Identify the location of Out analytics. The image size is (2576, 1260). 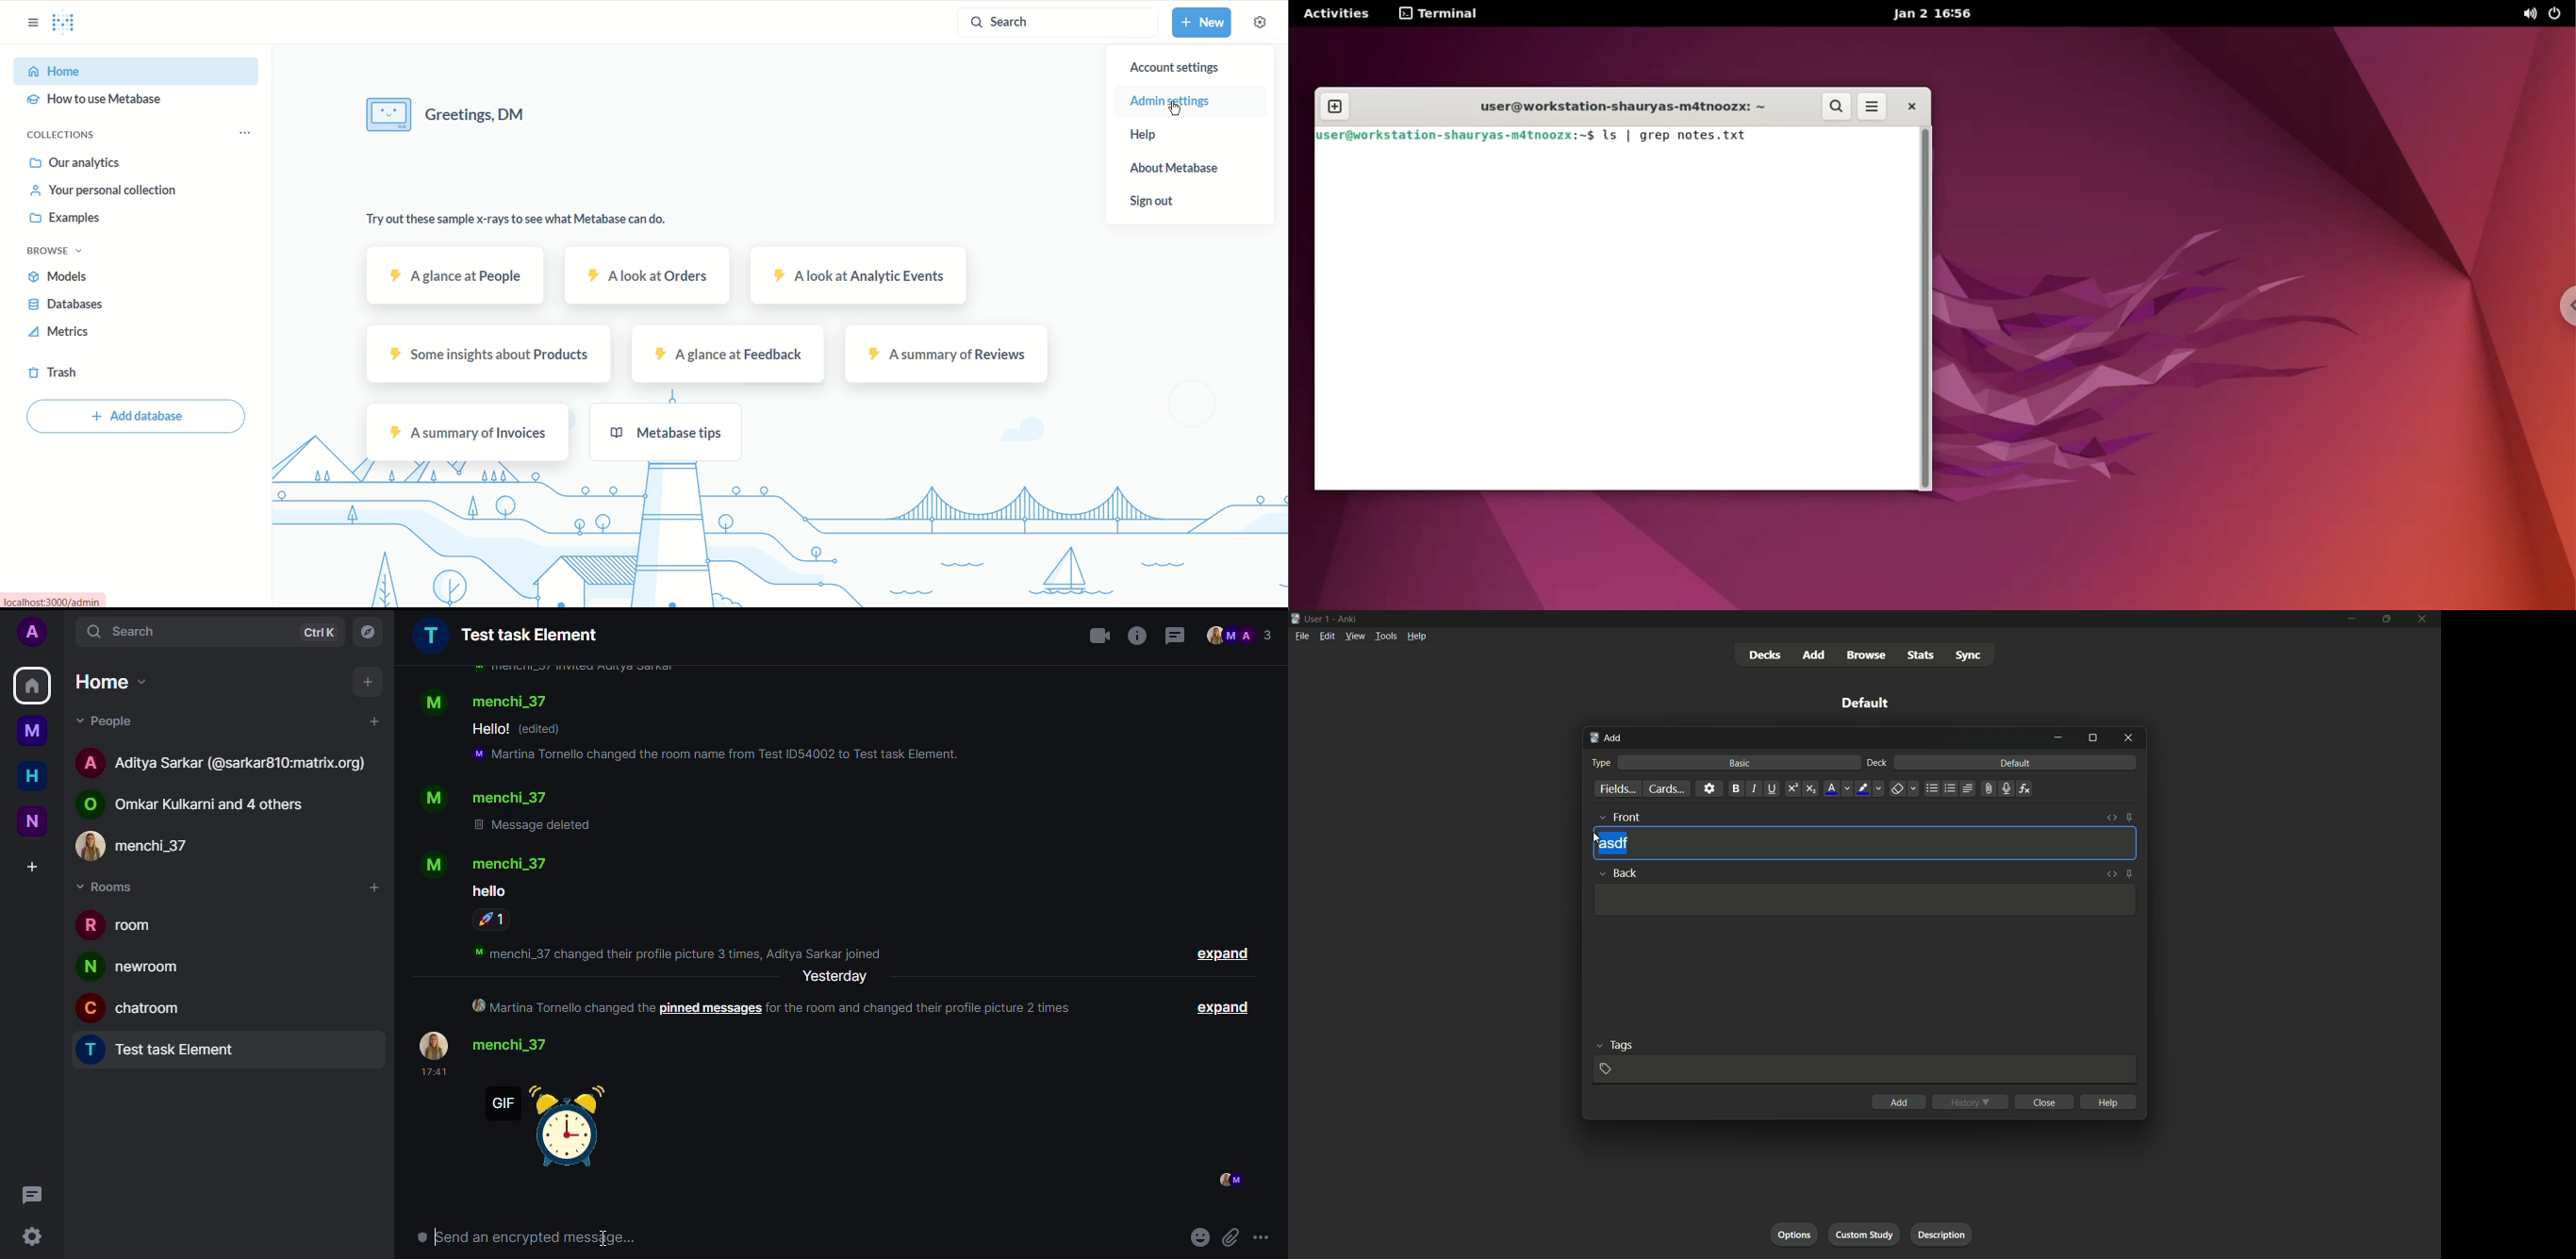
(102, 163).